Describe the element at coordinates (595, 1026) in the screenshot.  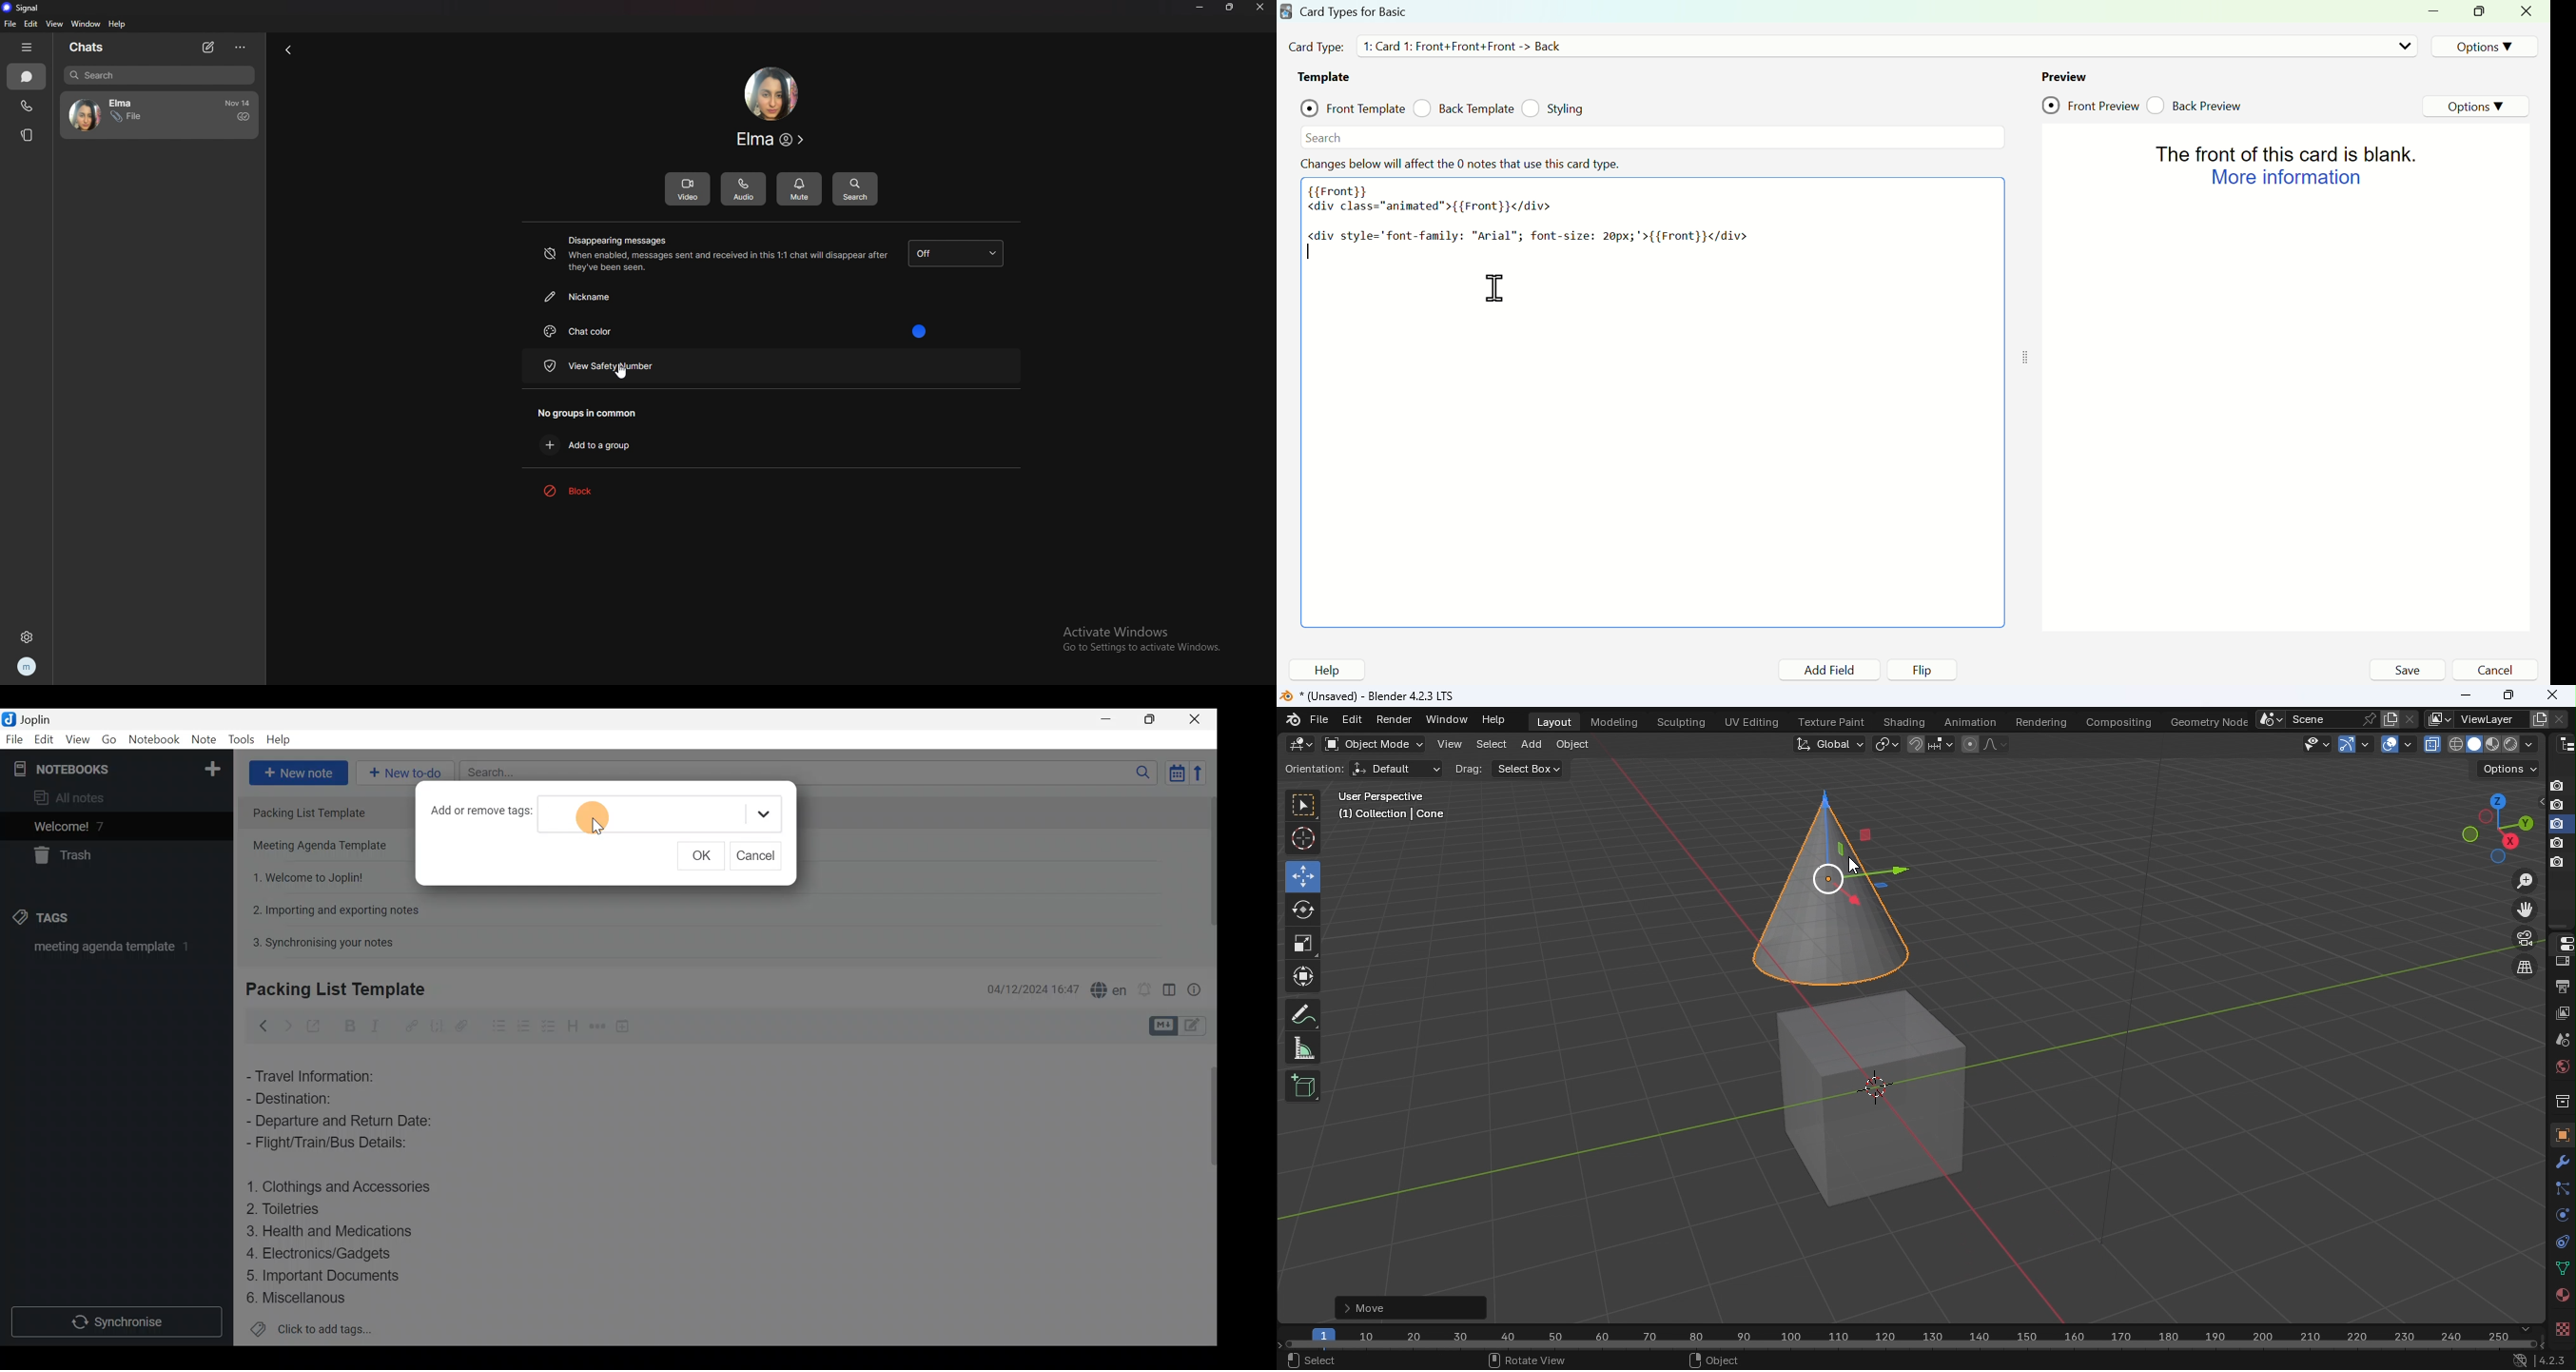
I see `Horizontal rule` at that location.